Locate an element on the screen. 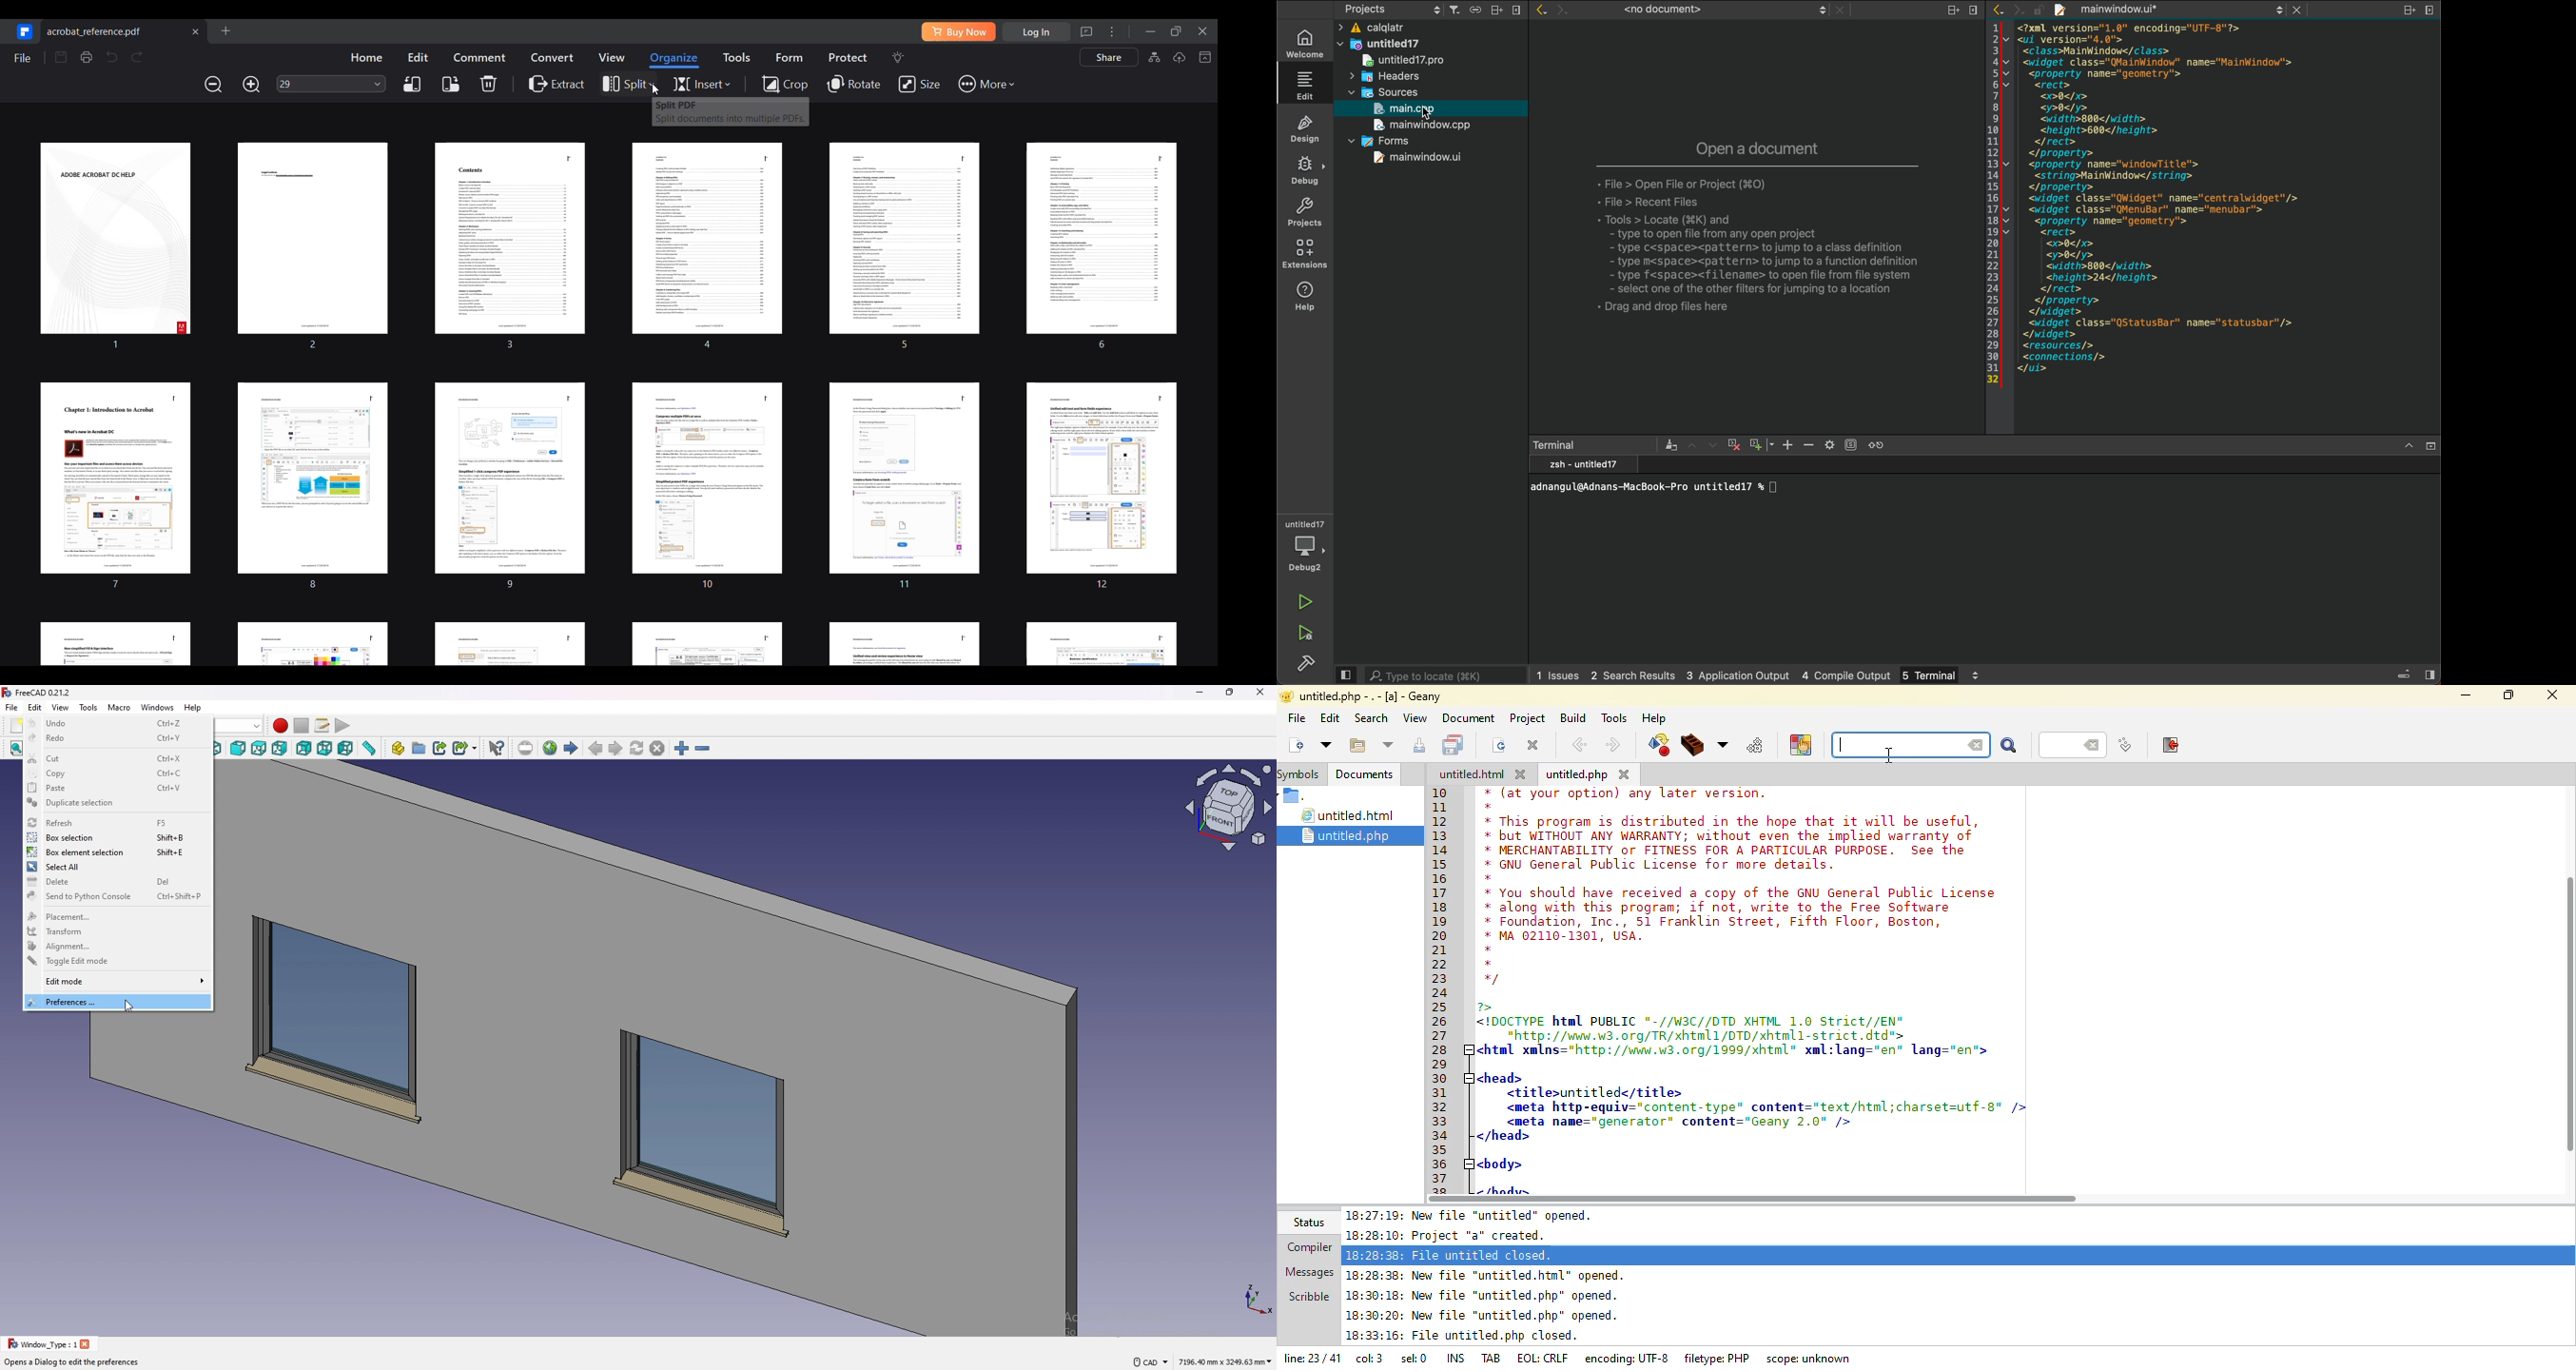 The width and height of the screenshot is (2576, 1372). 31 is located at coordinates (1444, 1093).